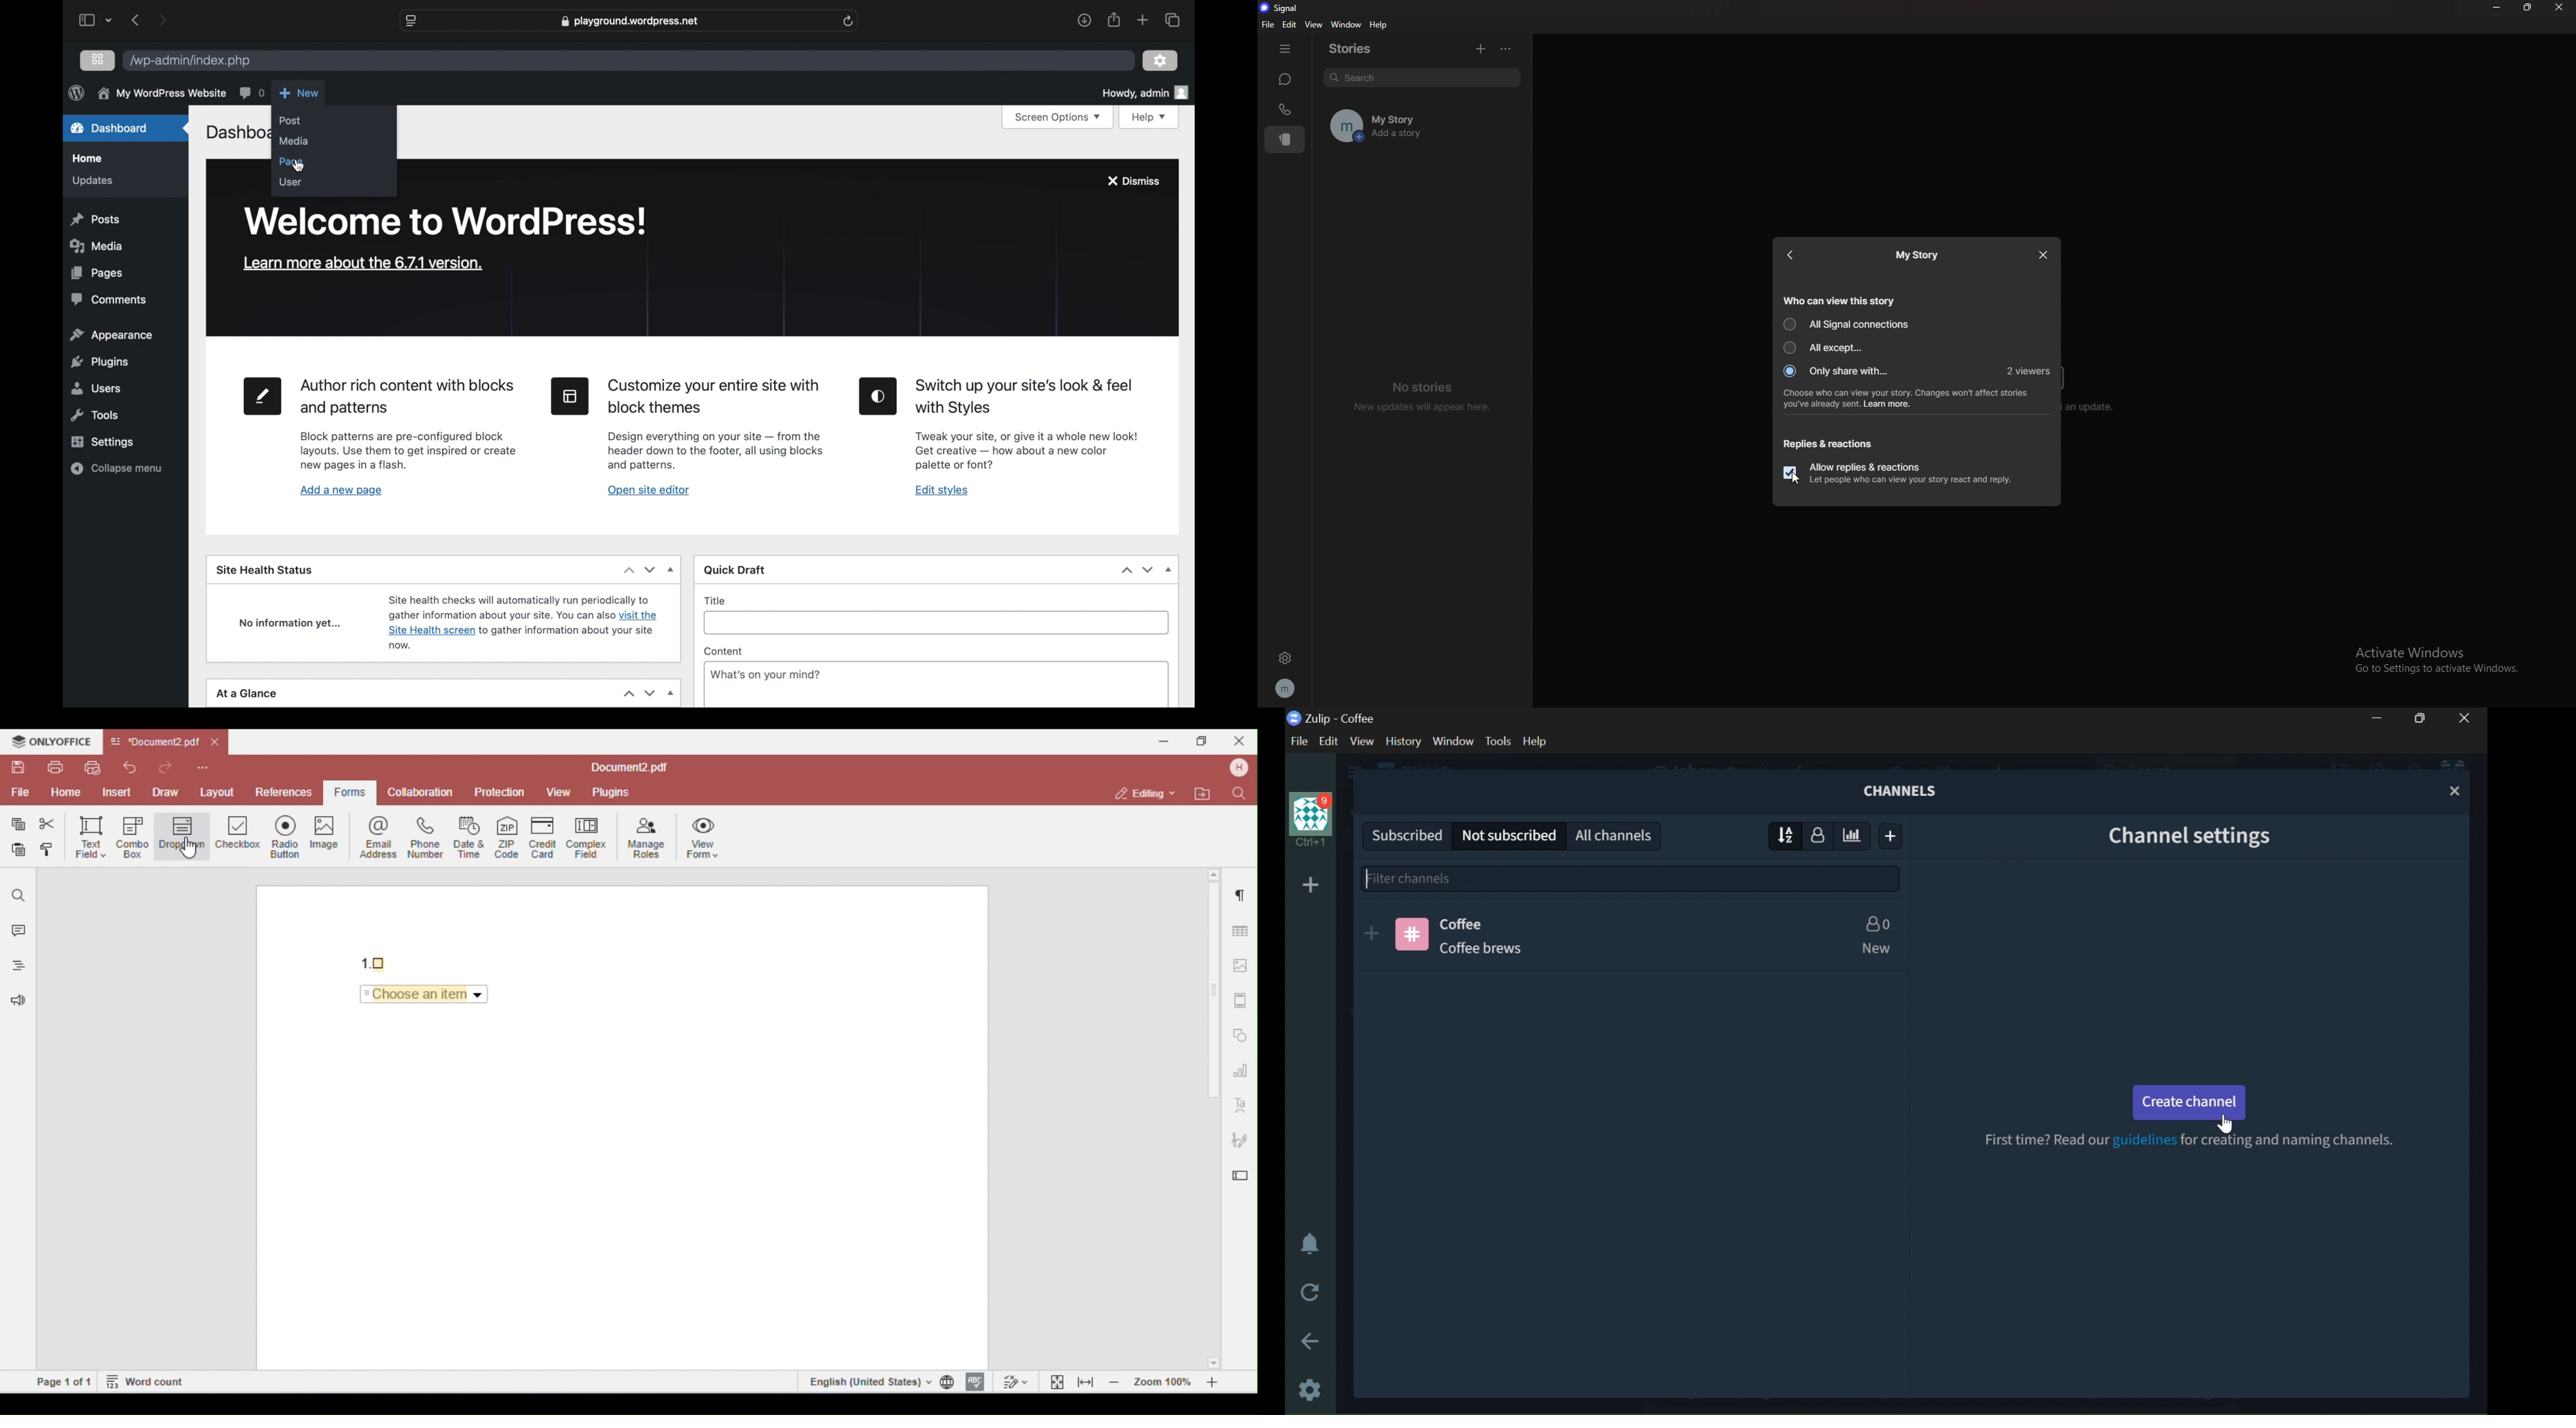 The height and width of the screenshot is (1428, 2576). What do you see at coordinates (1151, 118) in the screenshot?
I see `help` at bounding box center [1151, 118].